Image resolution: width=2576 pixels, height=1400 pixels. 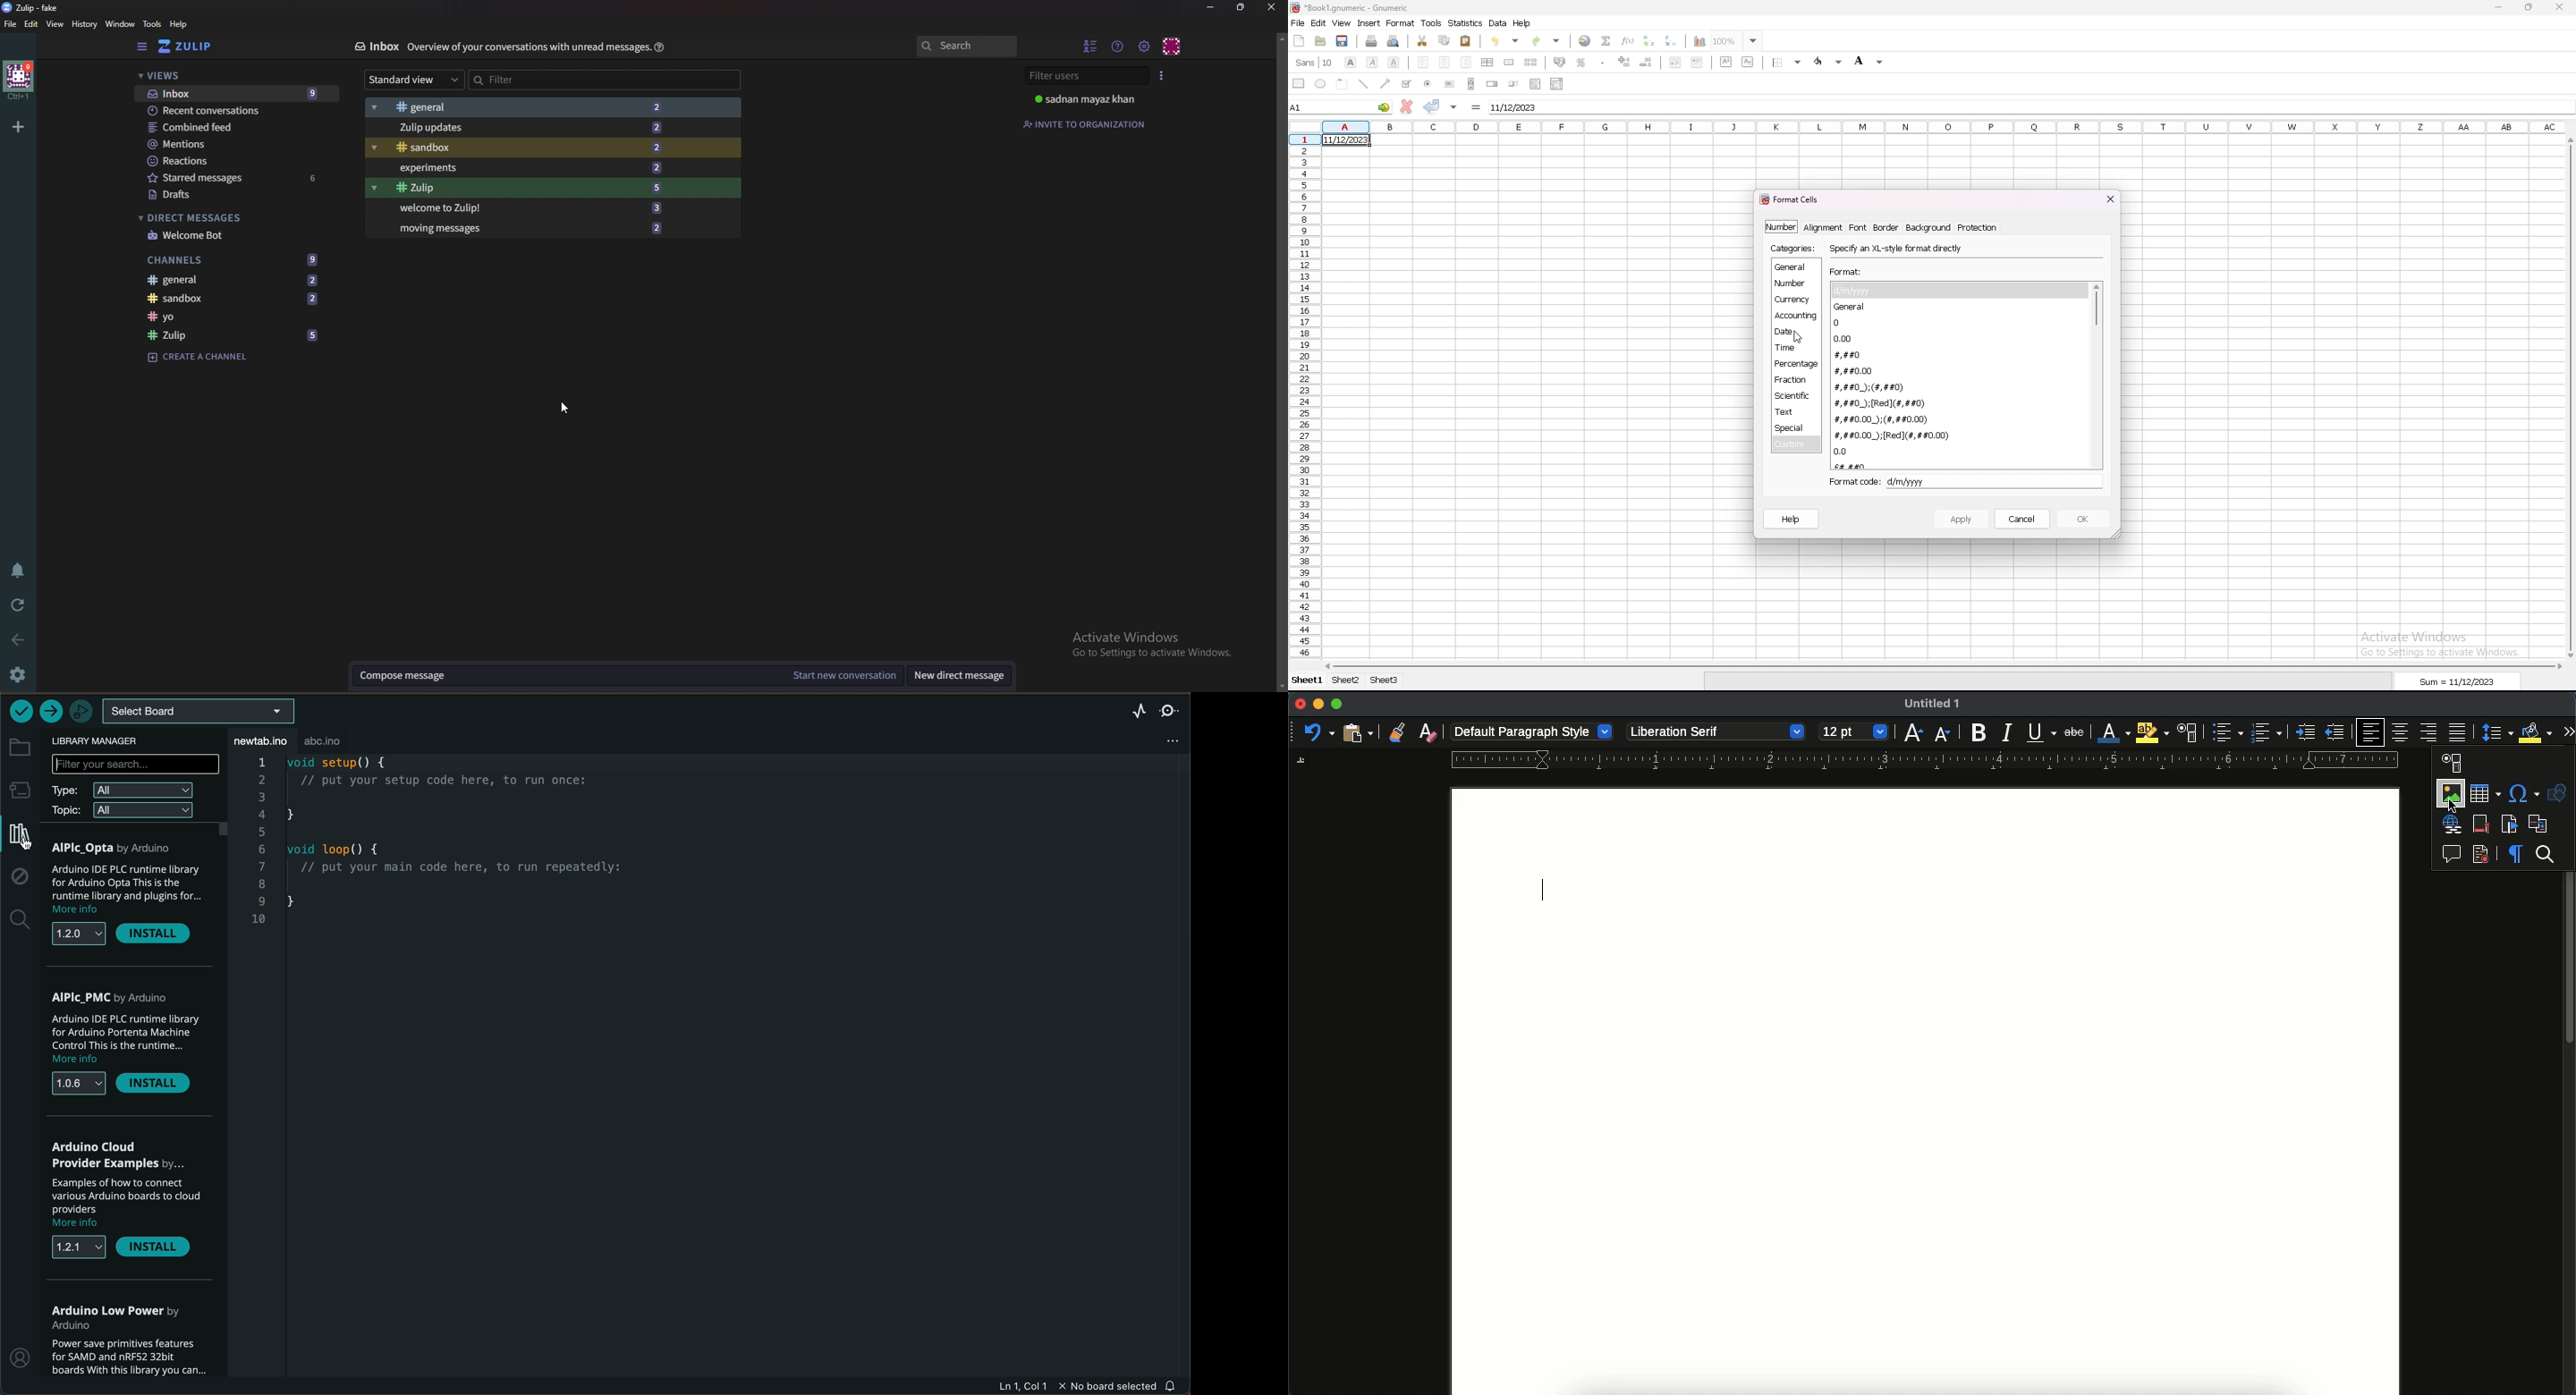 I want to click on starred messages, so click(x=233, y=178).